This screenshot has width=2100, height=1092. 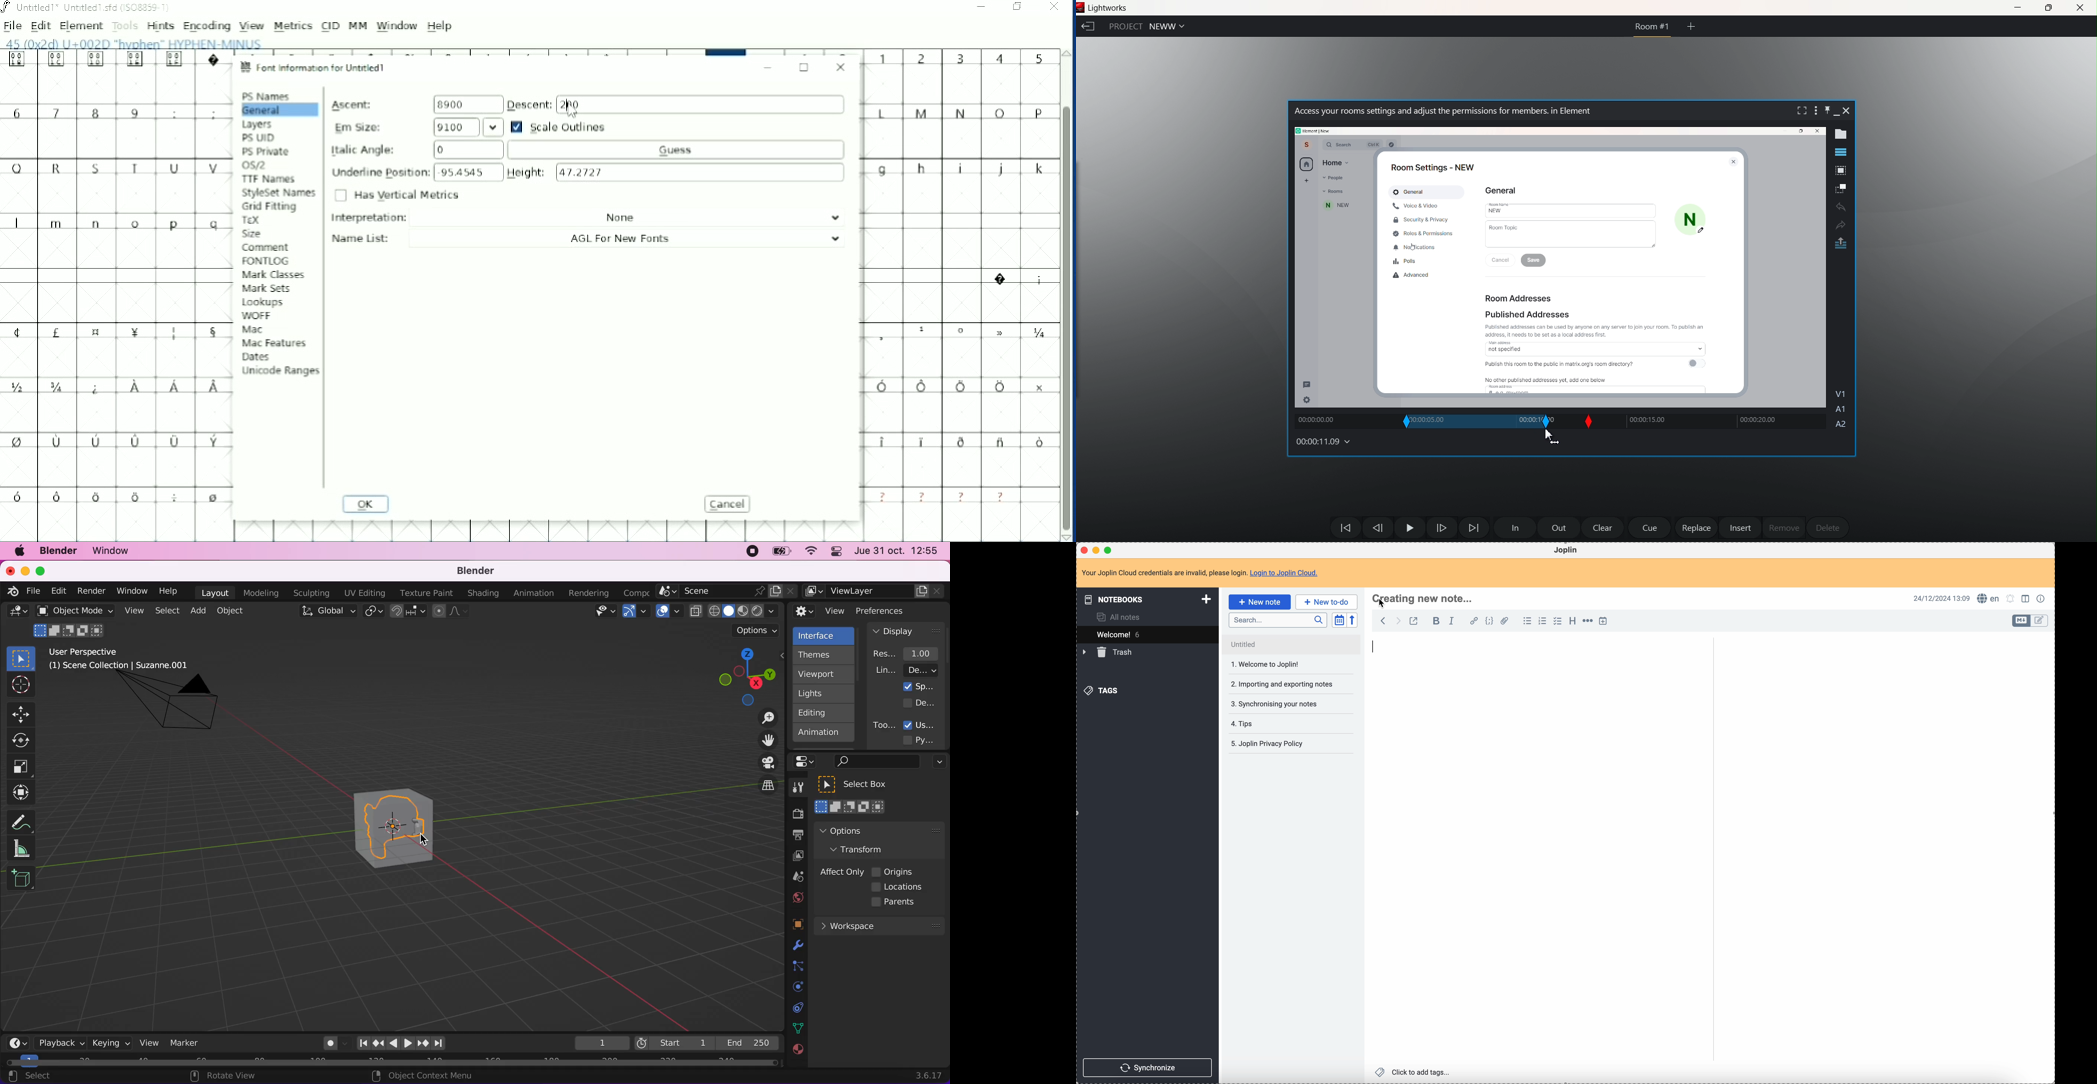 I want to click on reverse sort order, so click(x=1353, y=620).